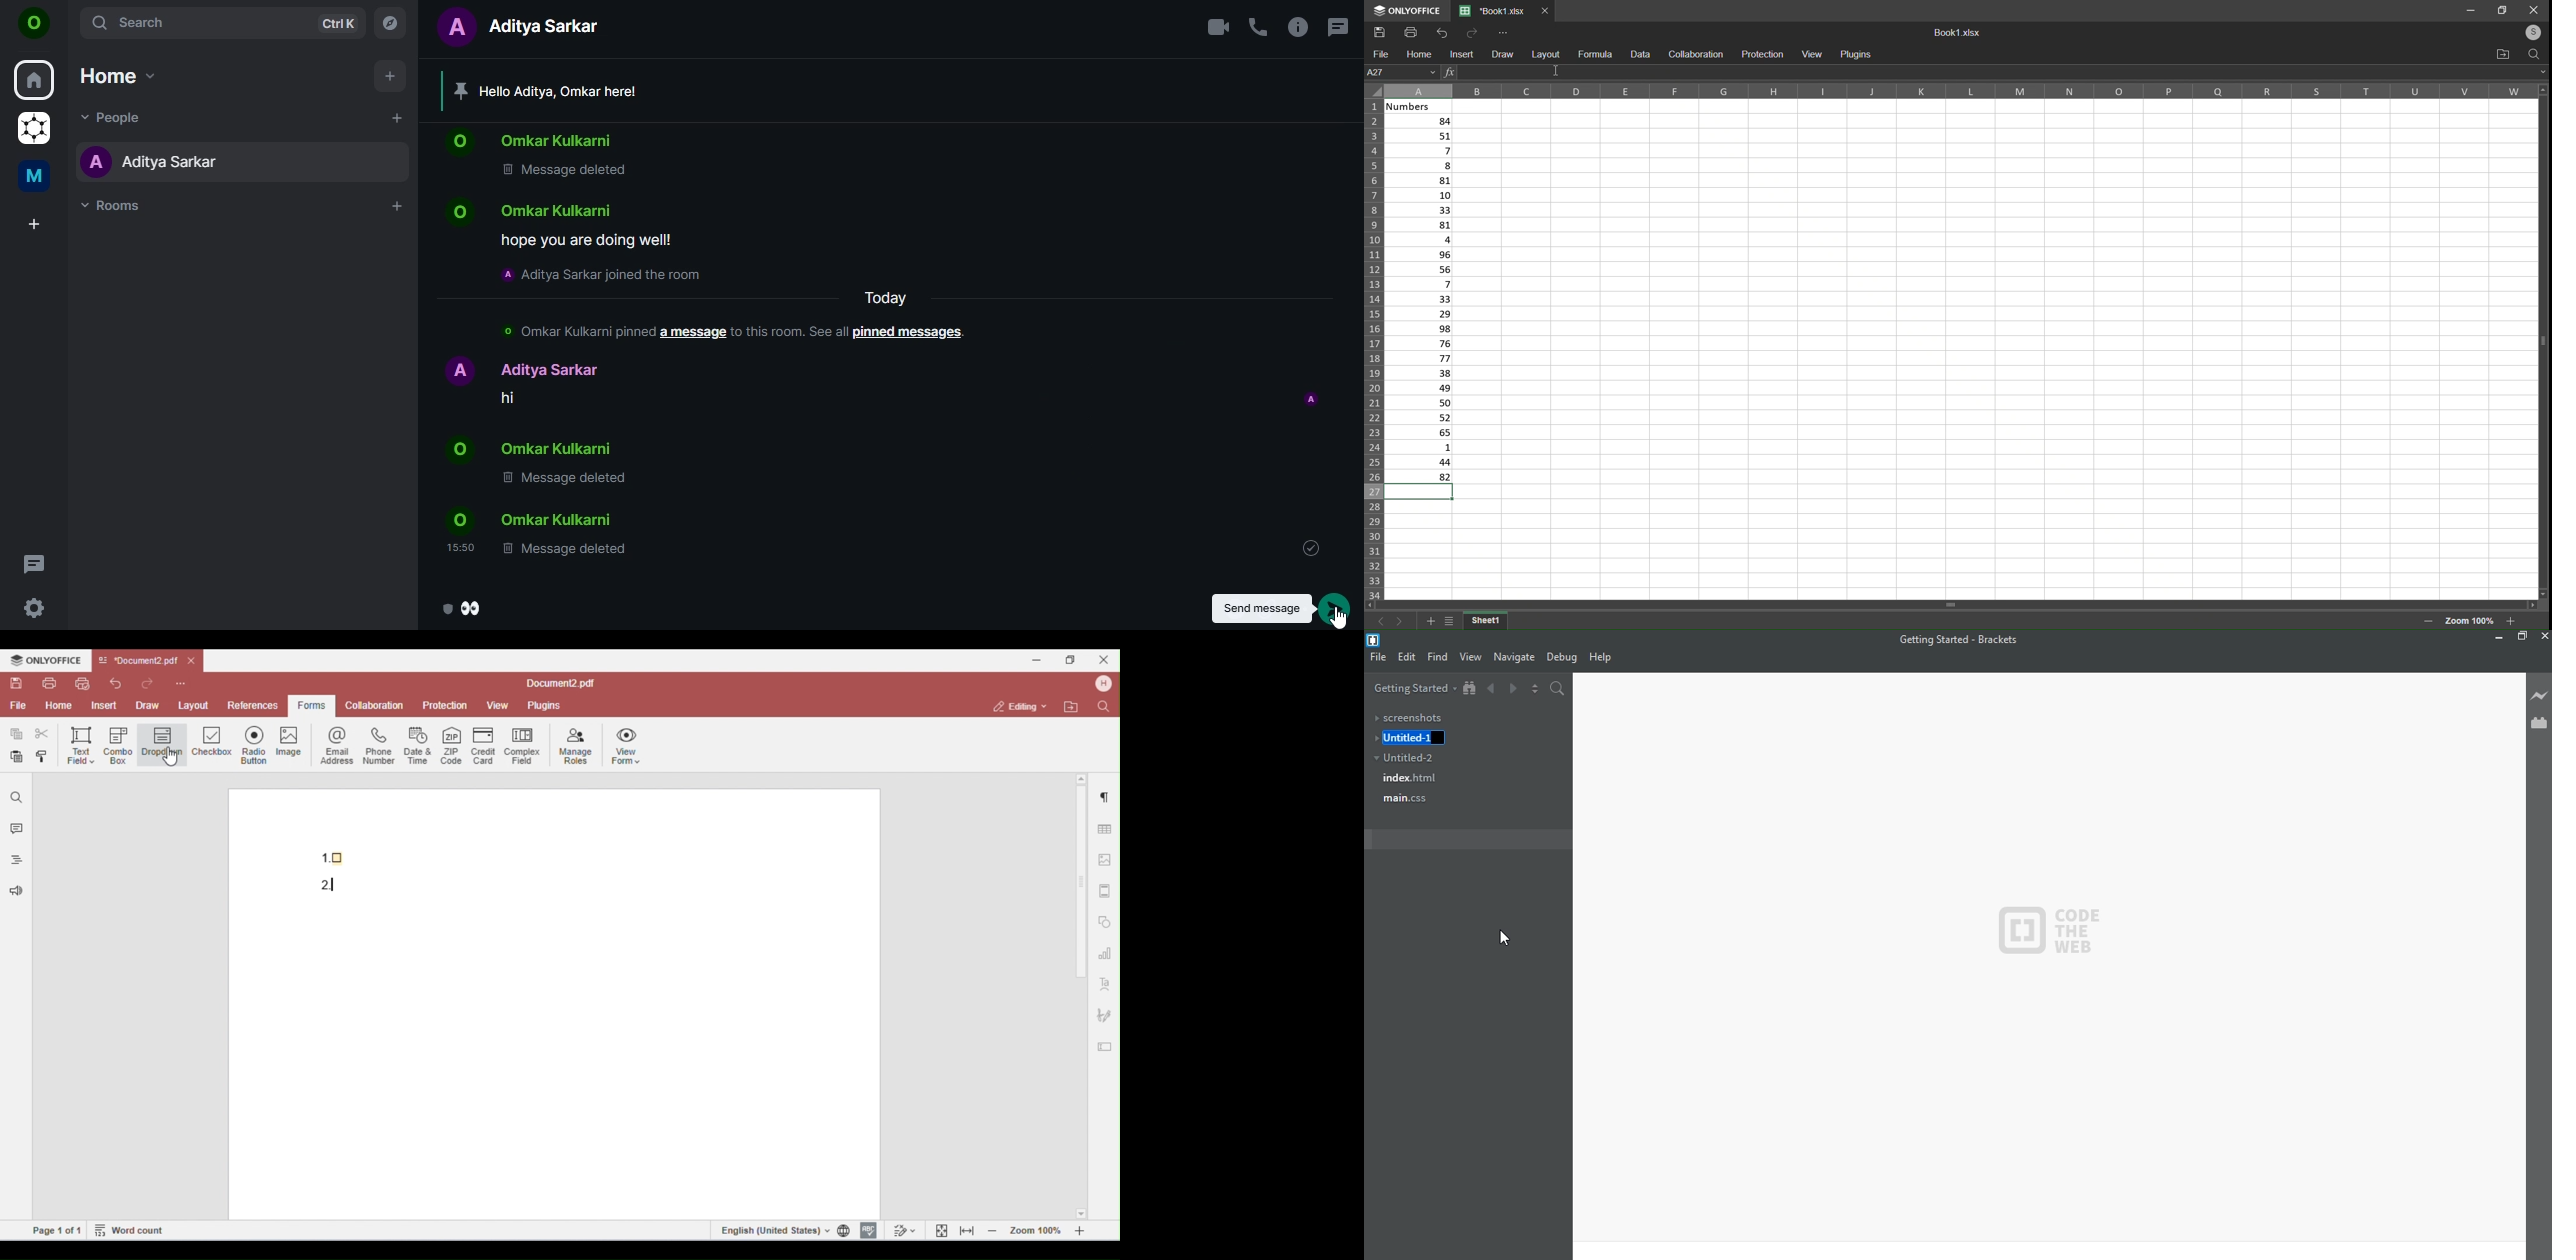 Image resolution: width=2576 pixels, height=1260 pixels. What do you see at coordinates (1460, 55) in the screenshot?
I see `insert` at bounding box center [1460, 55].